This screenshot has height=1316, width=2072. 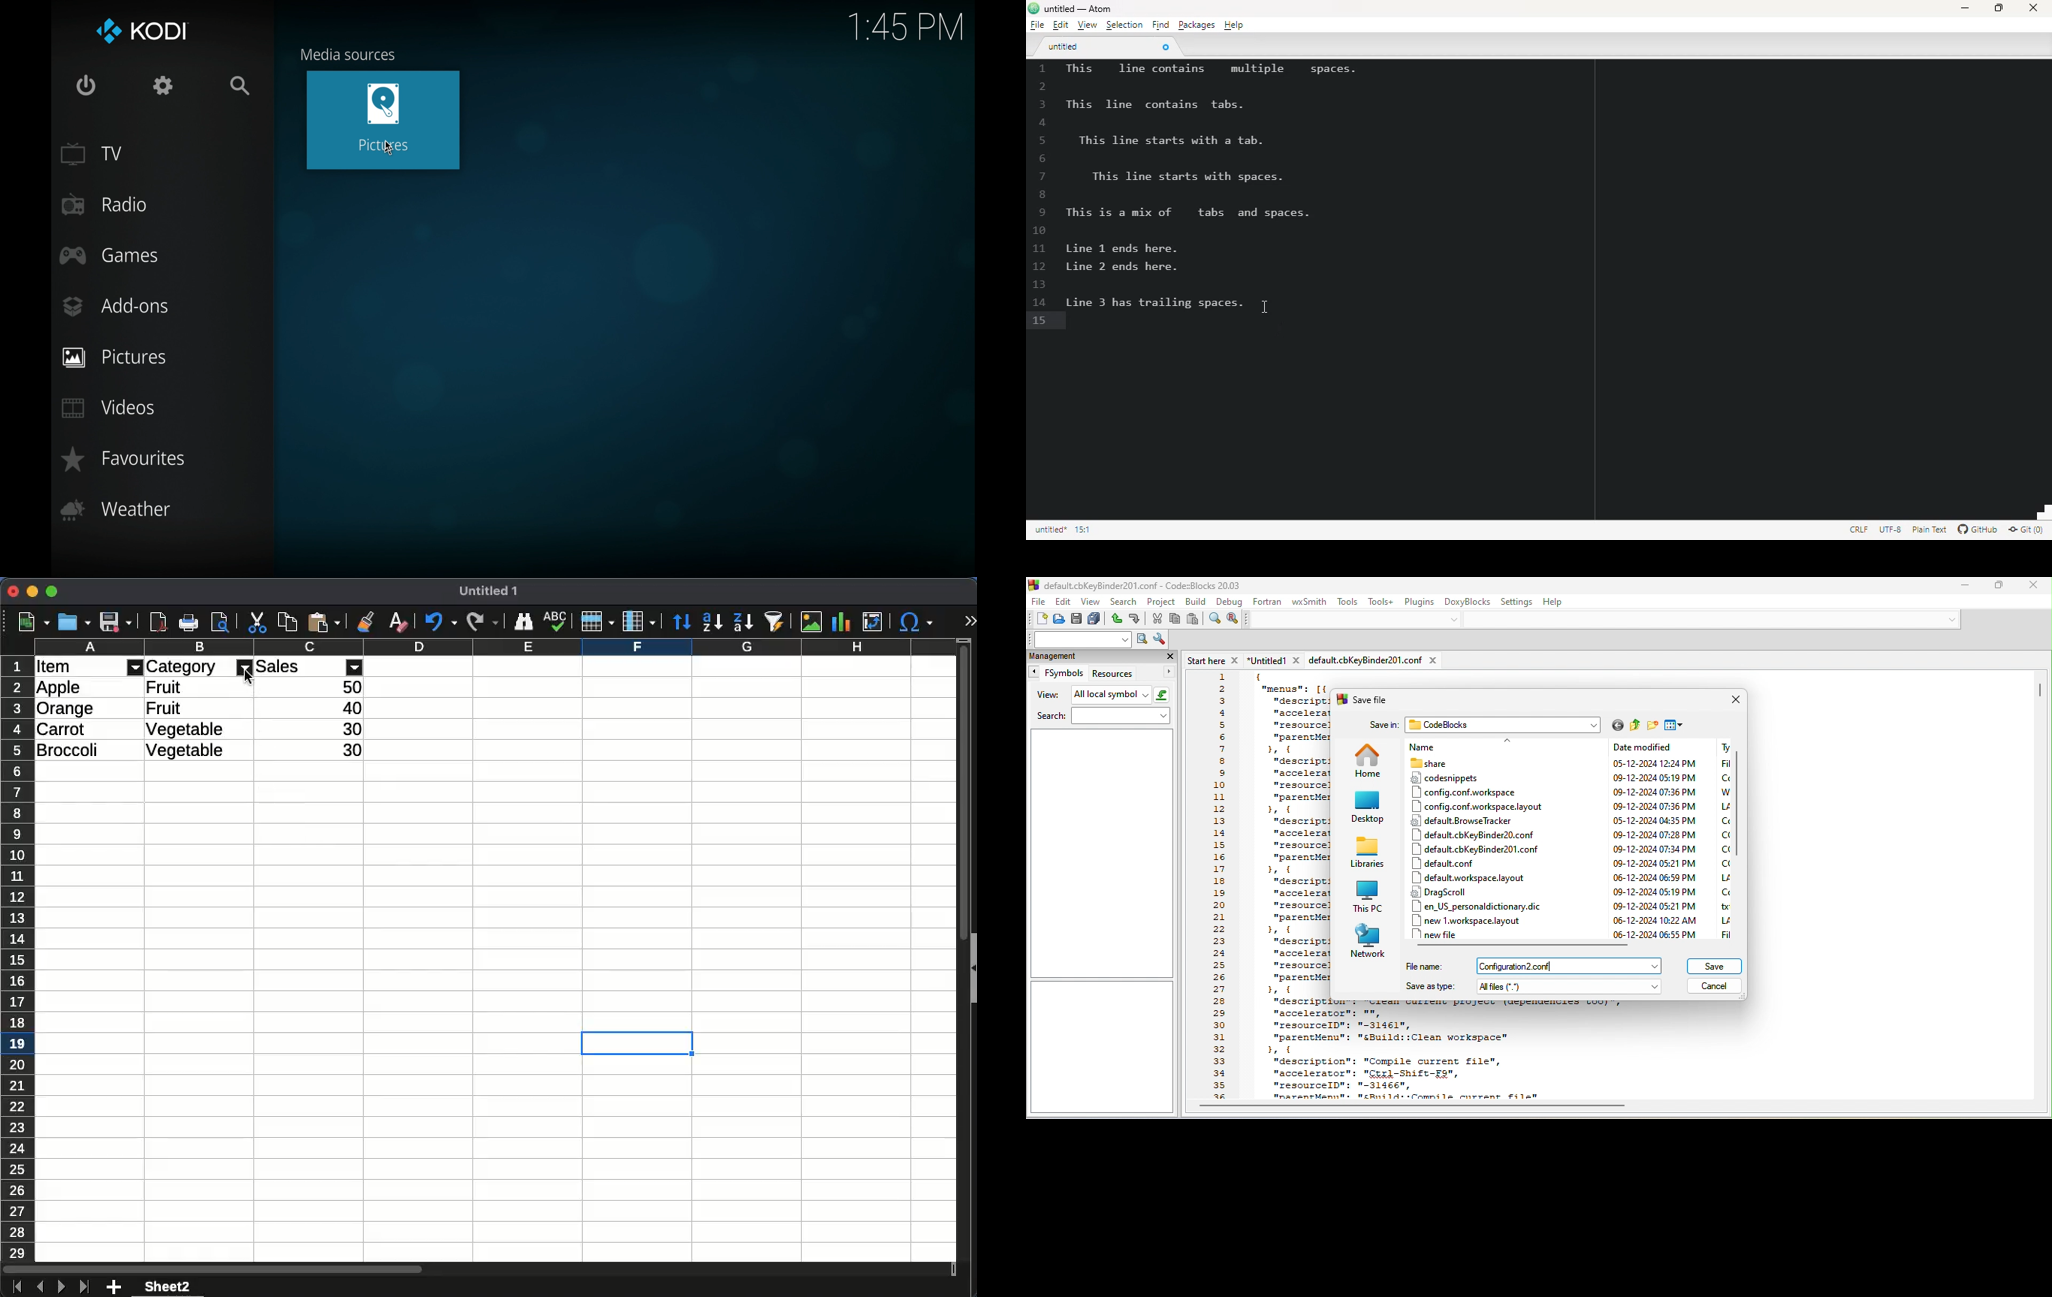 I want to click on paste, so click(x=1194, y=620).